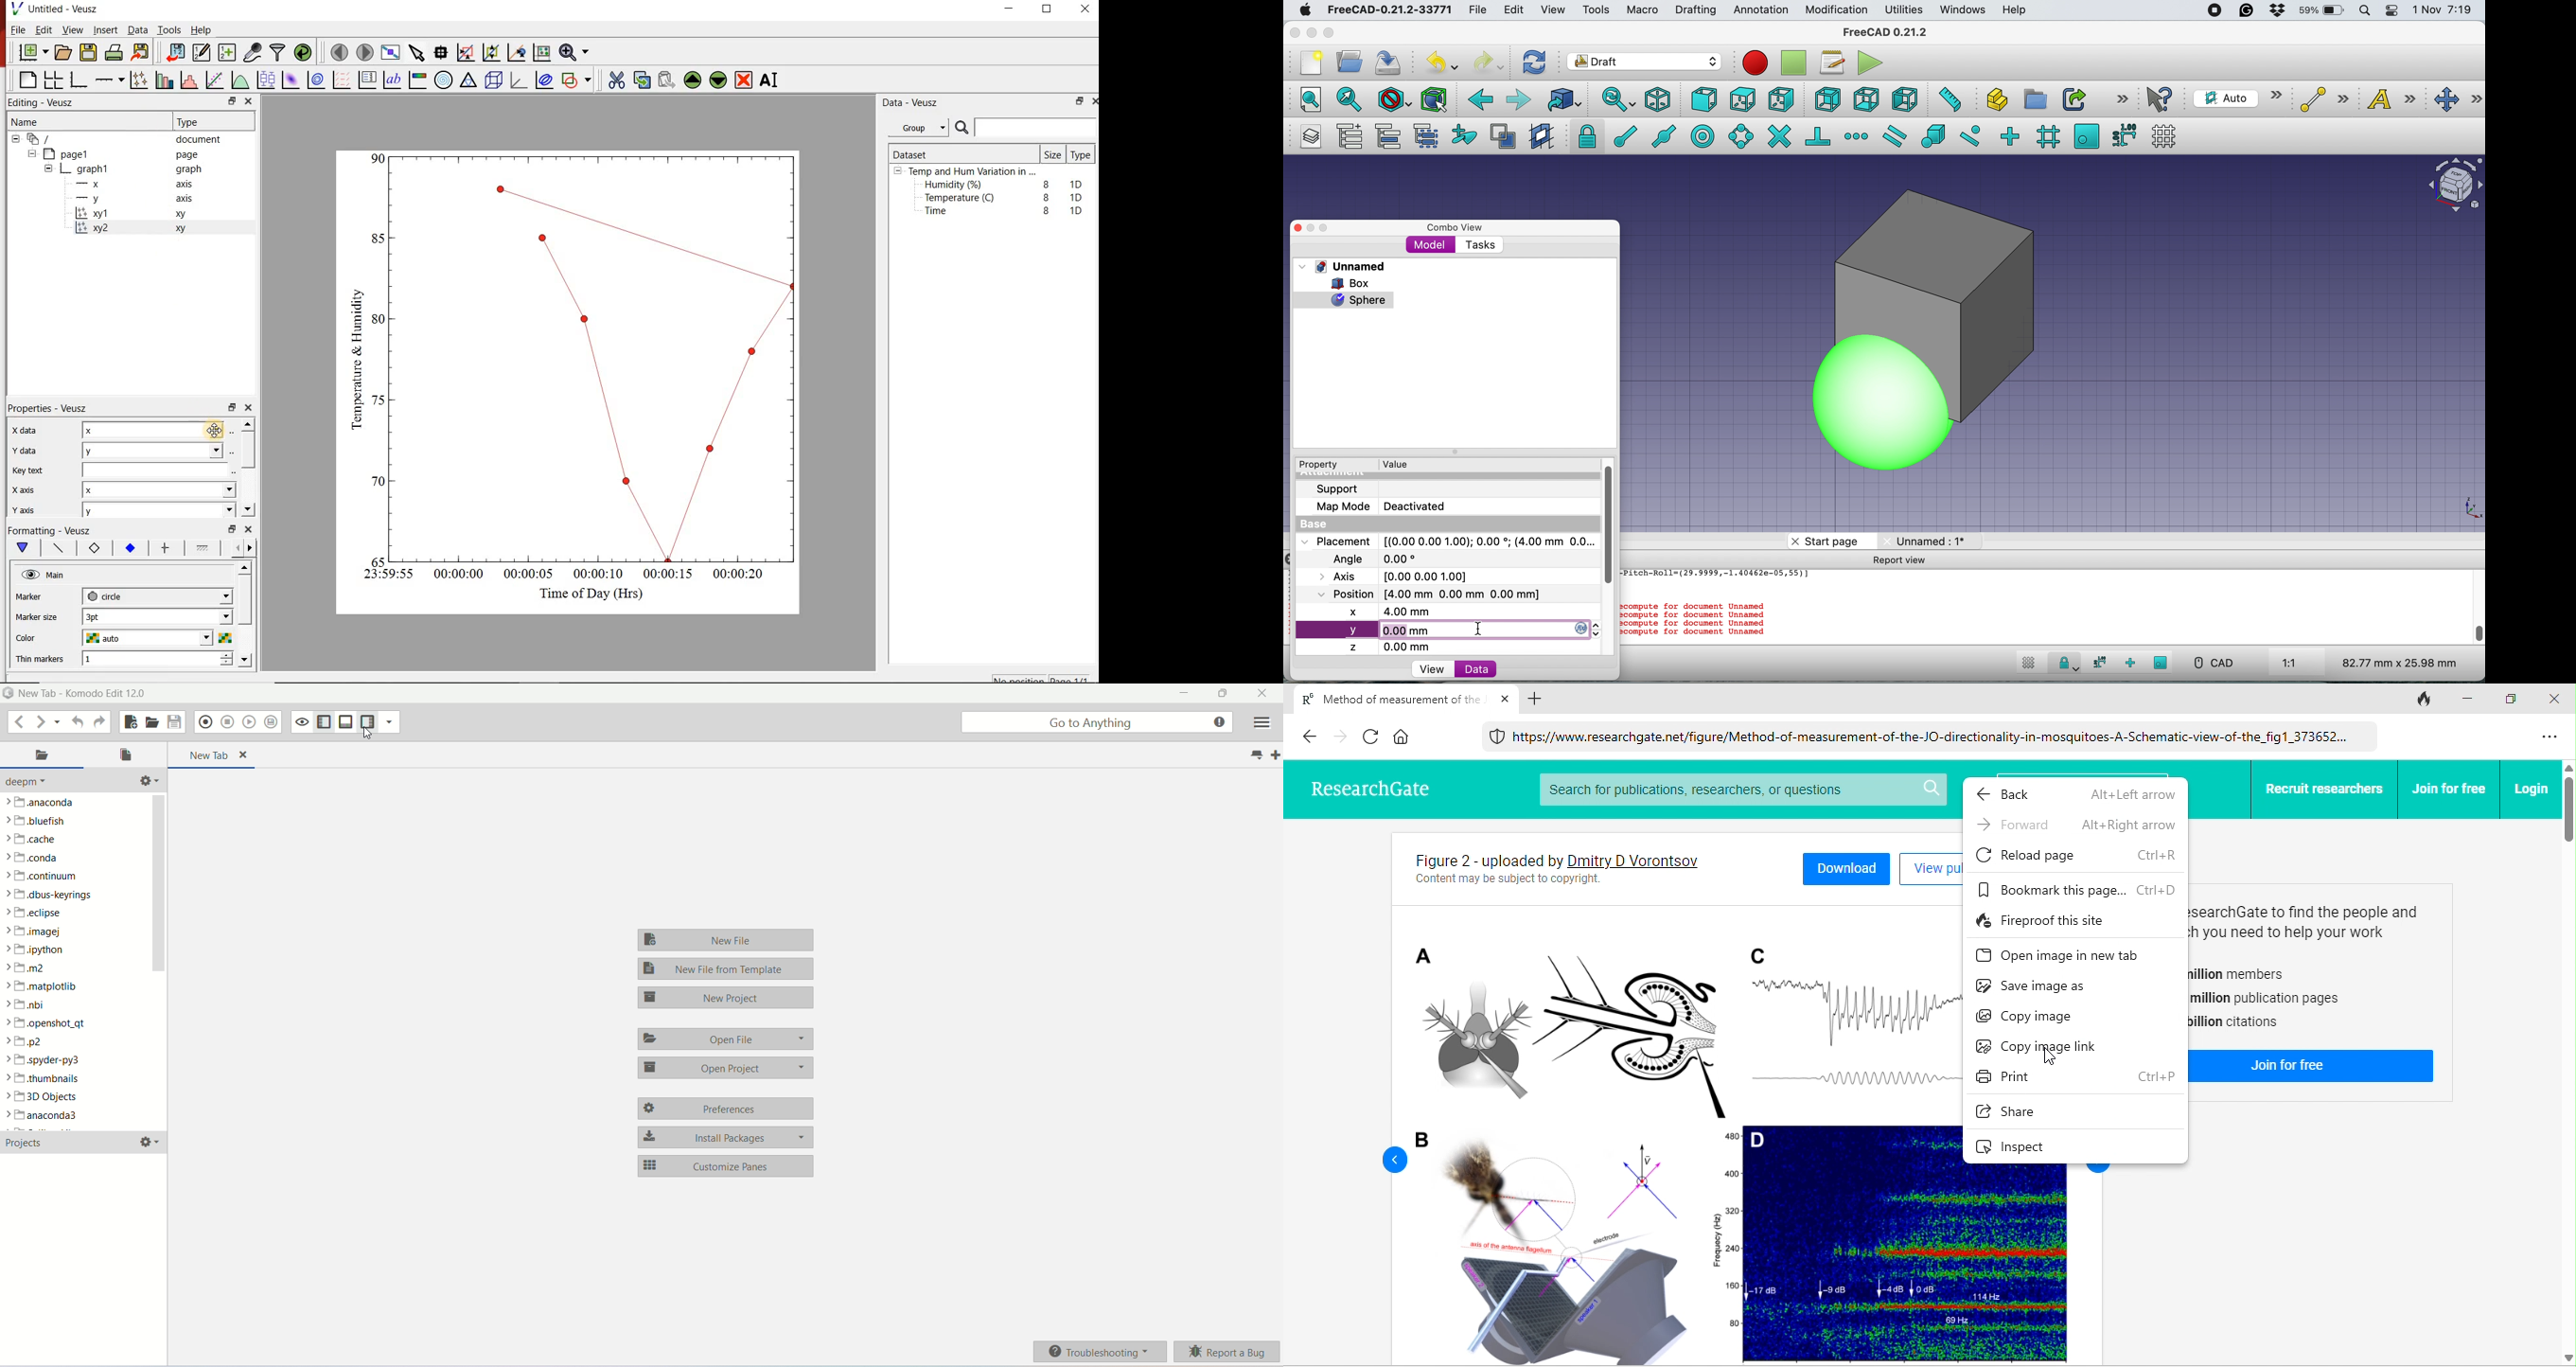 The height and width of the screenshot is (1372, 2576). I want to click on rear, so click(1827, 99).